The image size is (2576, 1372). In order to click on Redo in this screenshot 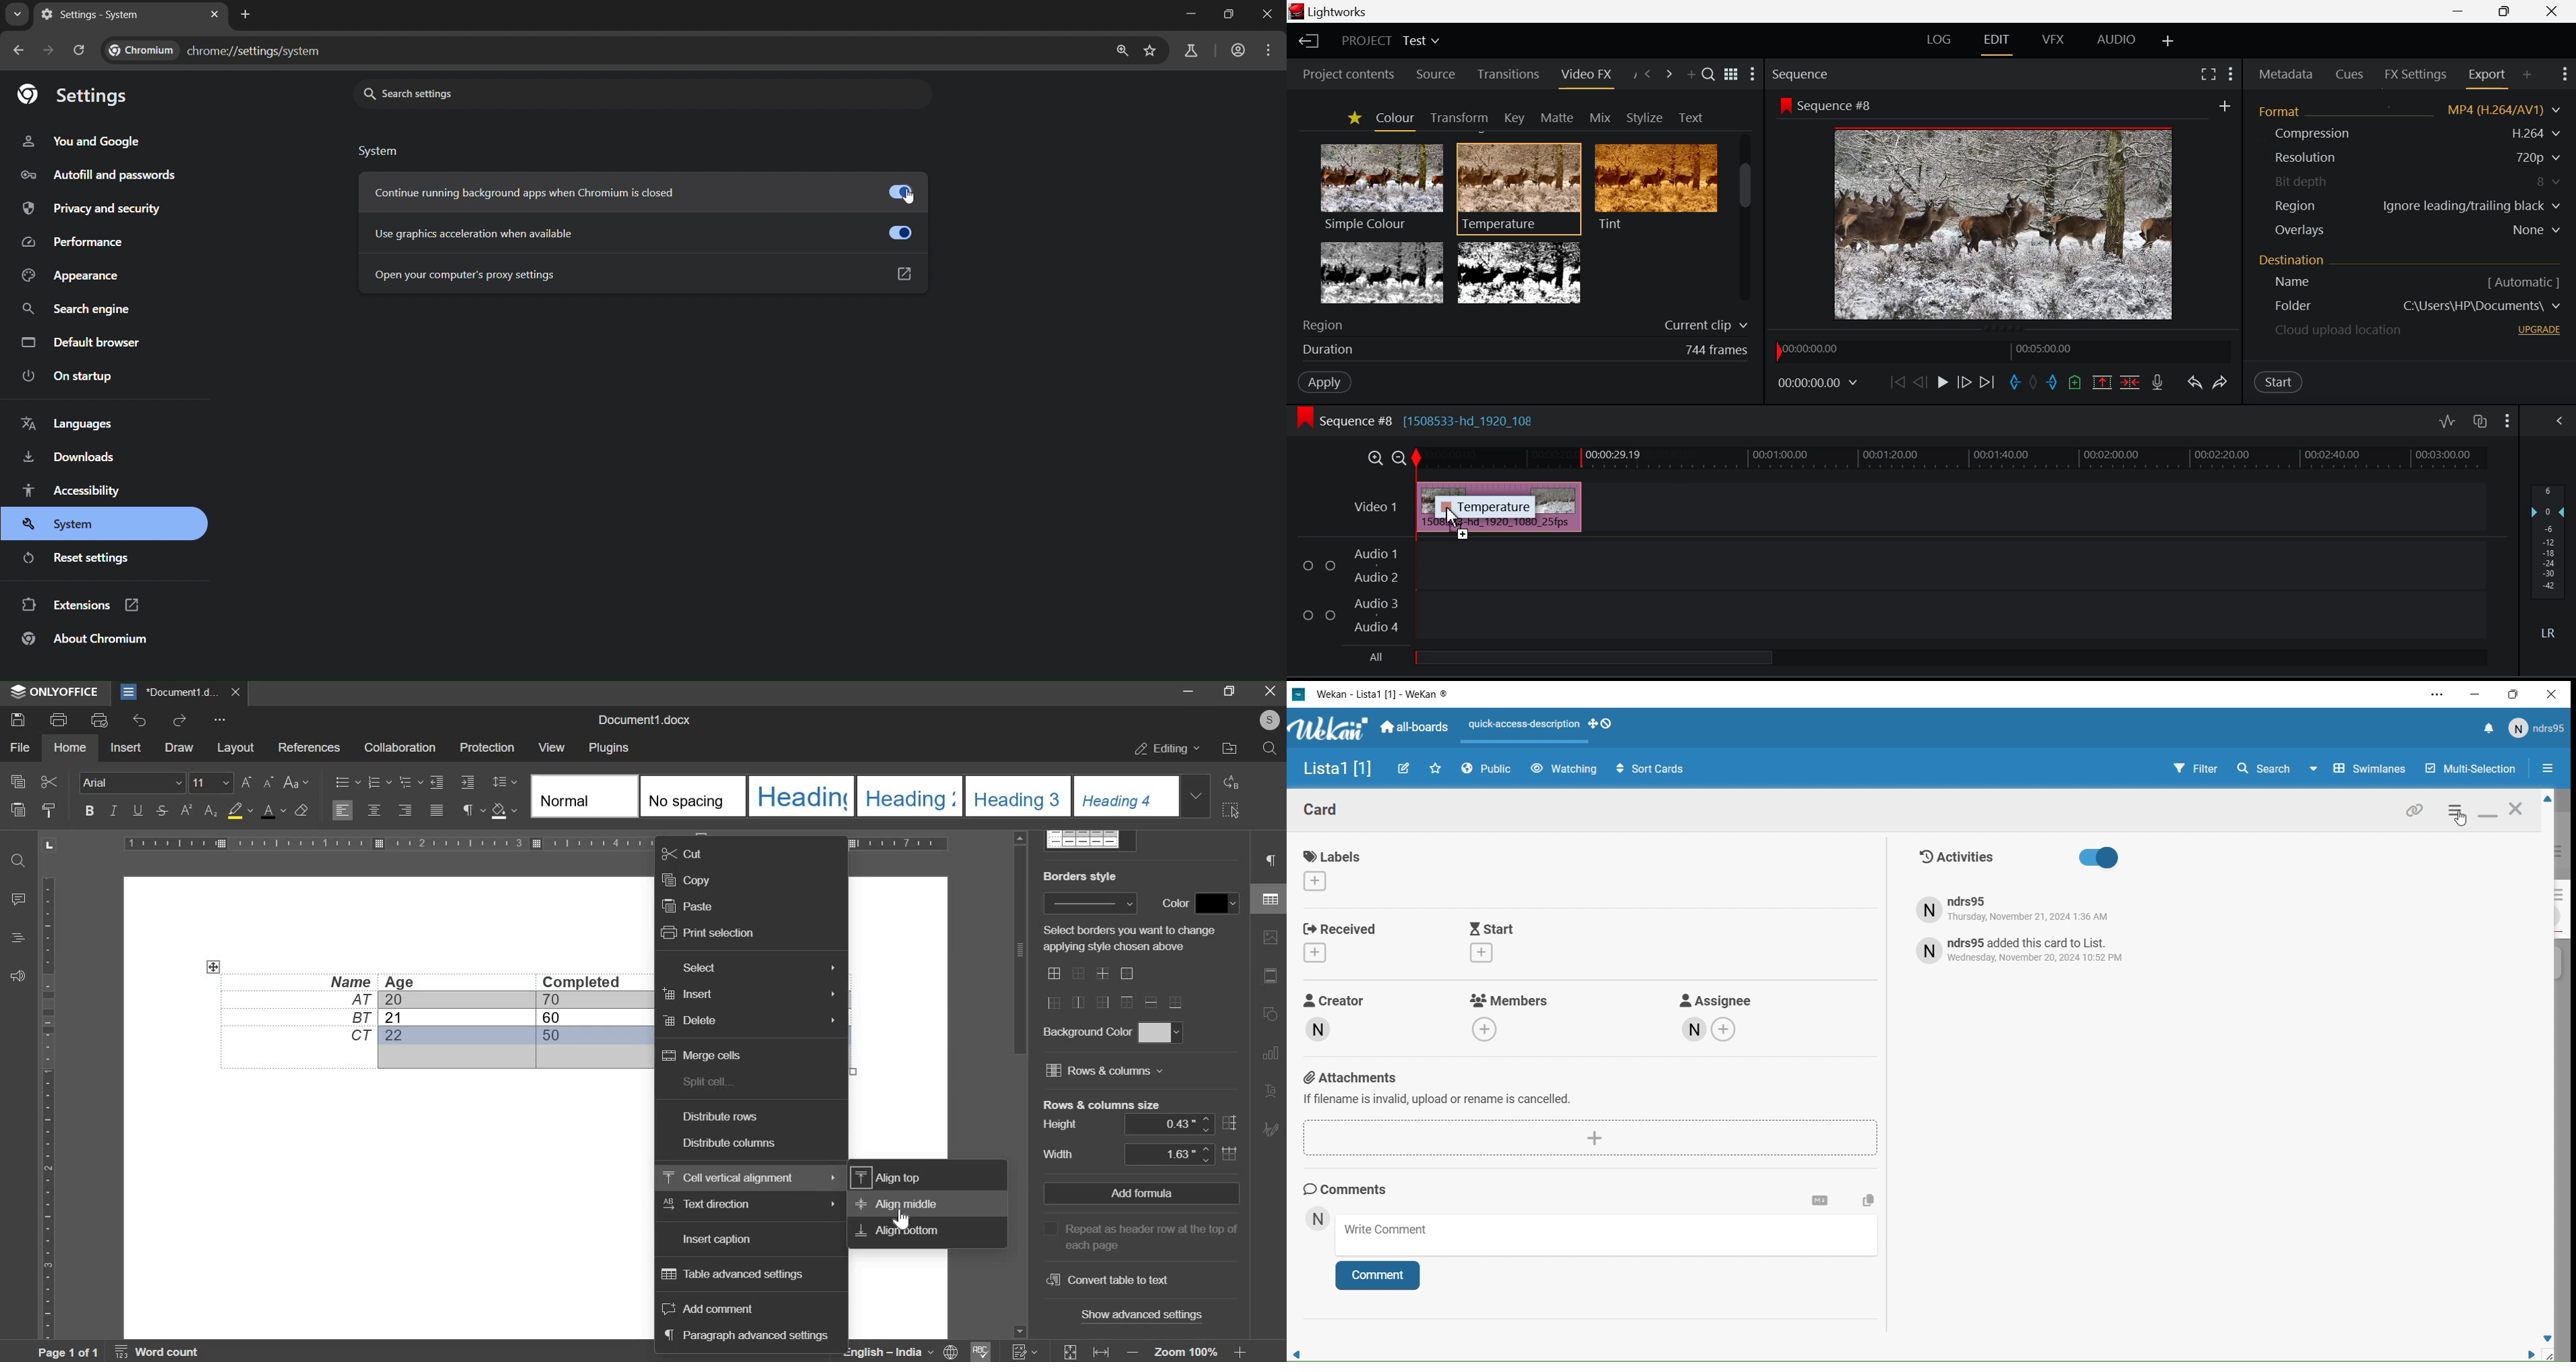, I will do `click(2223, 383)`.